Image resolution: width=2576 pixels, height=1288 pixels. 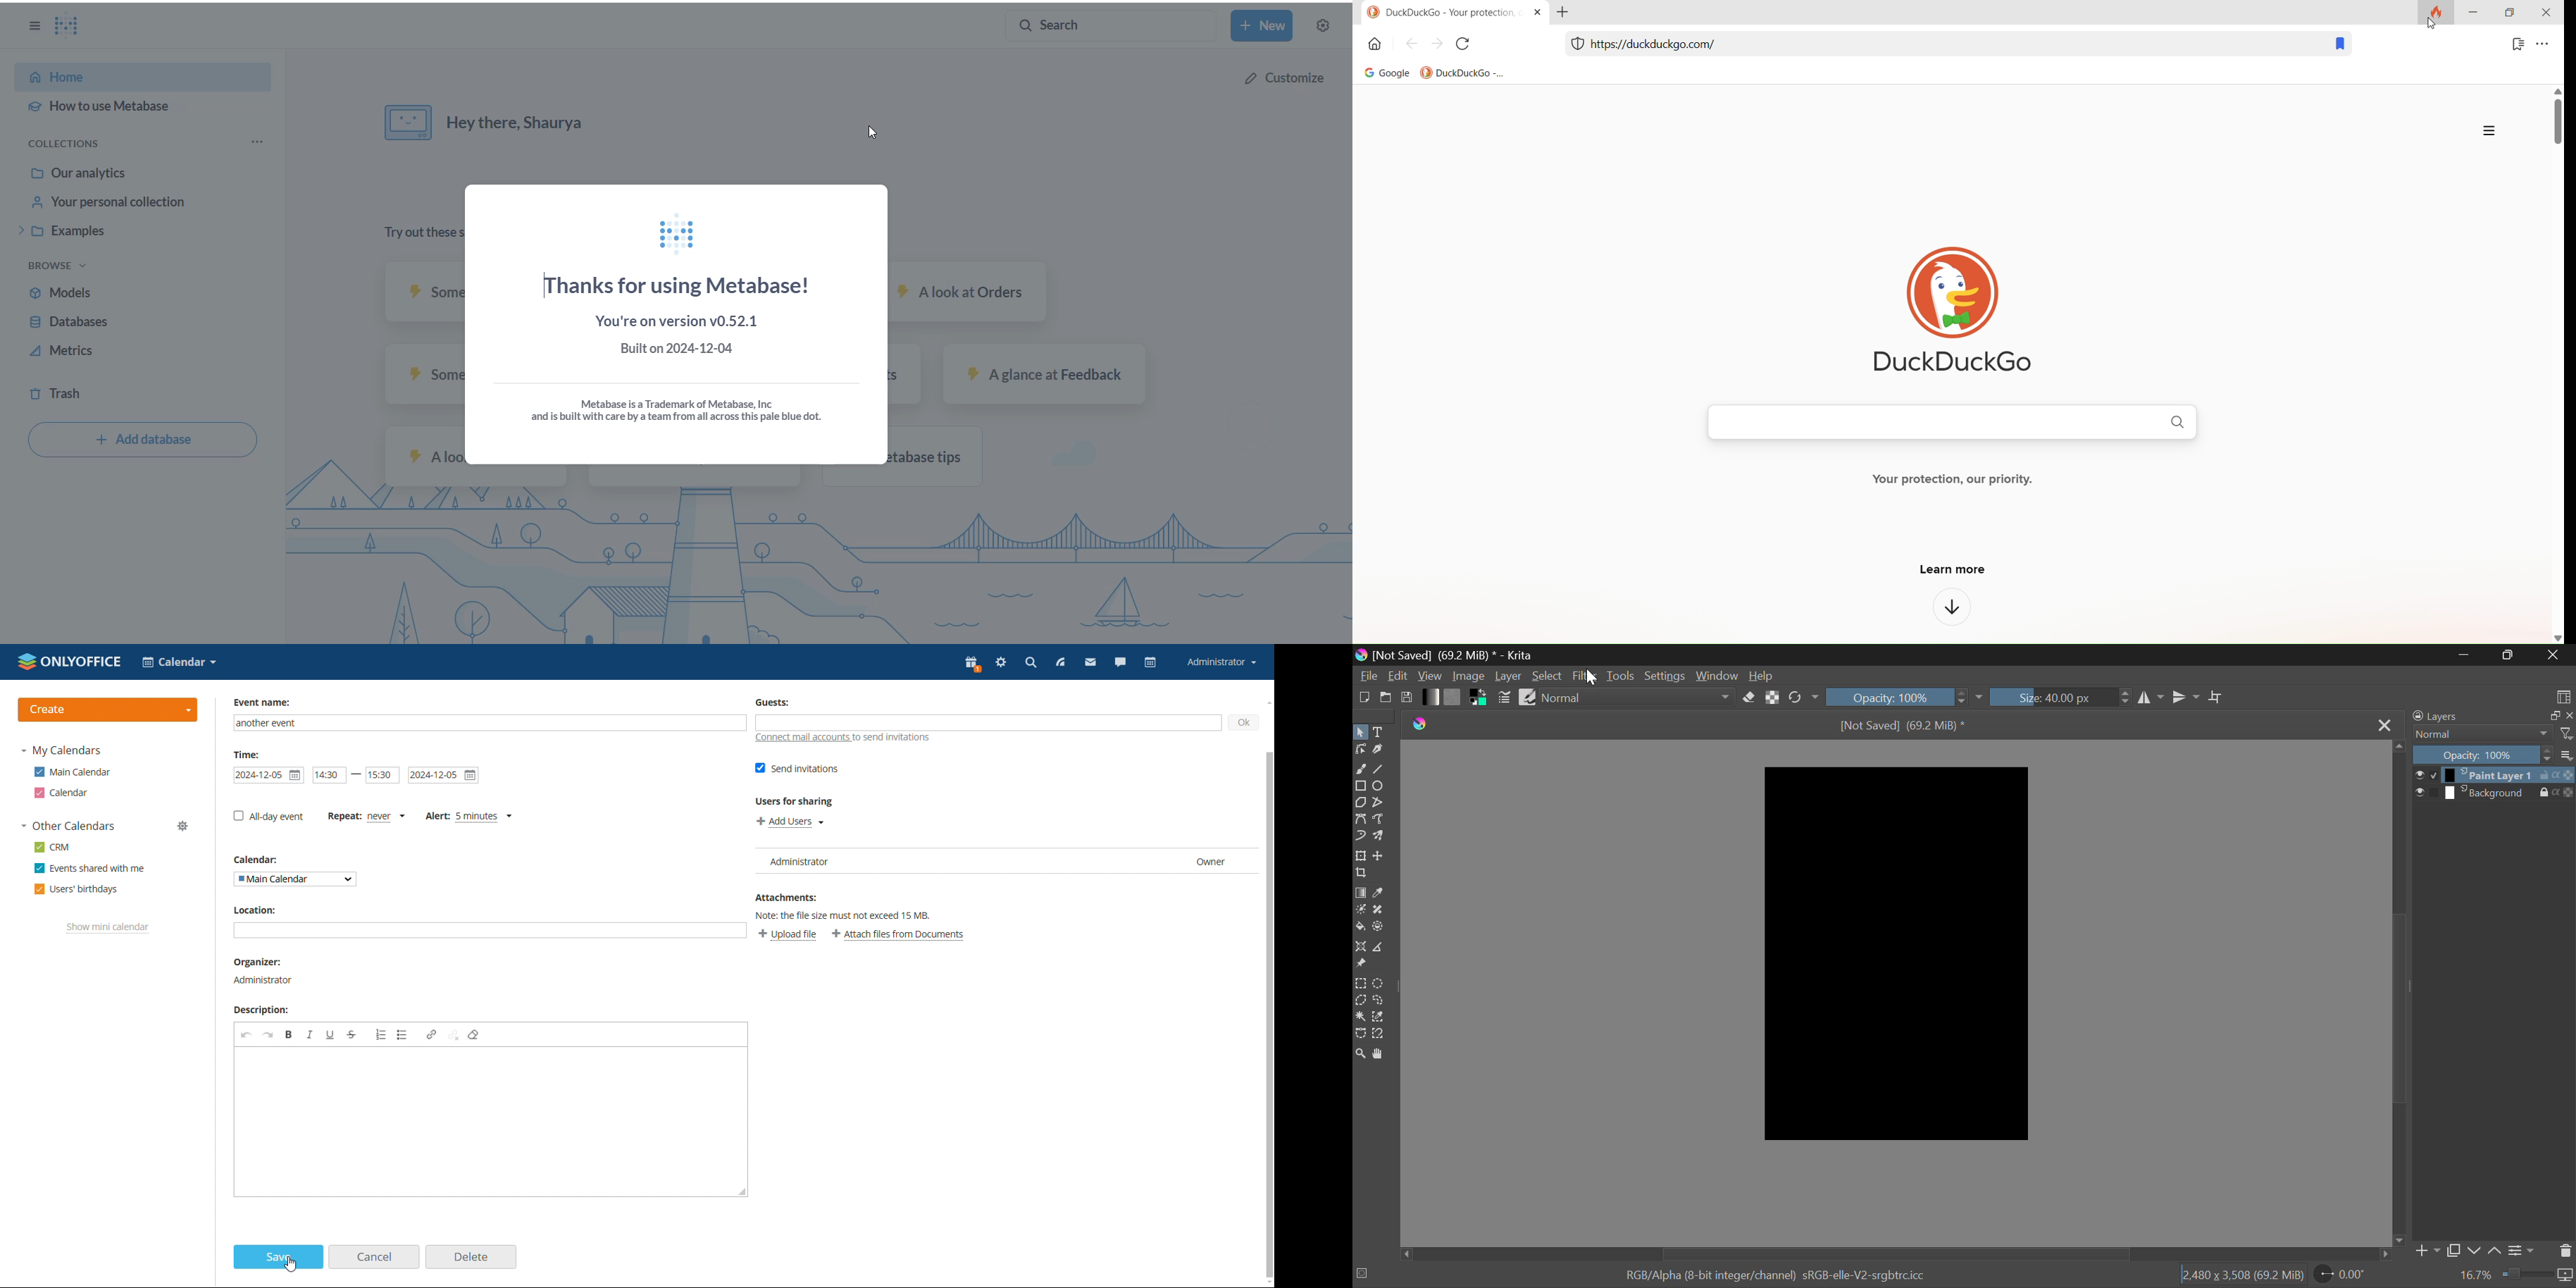 I want to click on [not saved] (69.2 mib)* - krita, so click(x=1449, y=654).